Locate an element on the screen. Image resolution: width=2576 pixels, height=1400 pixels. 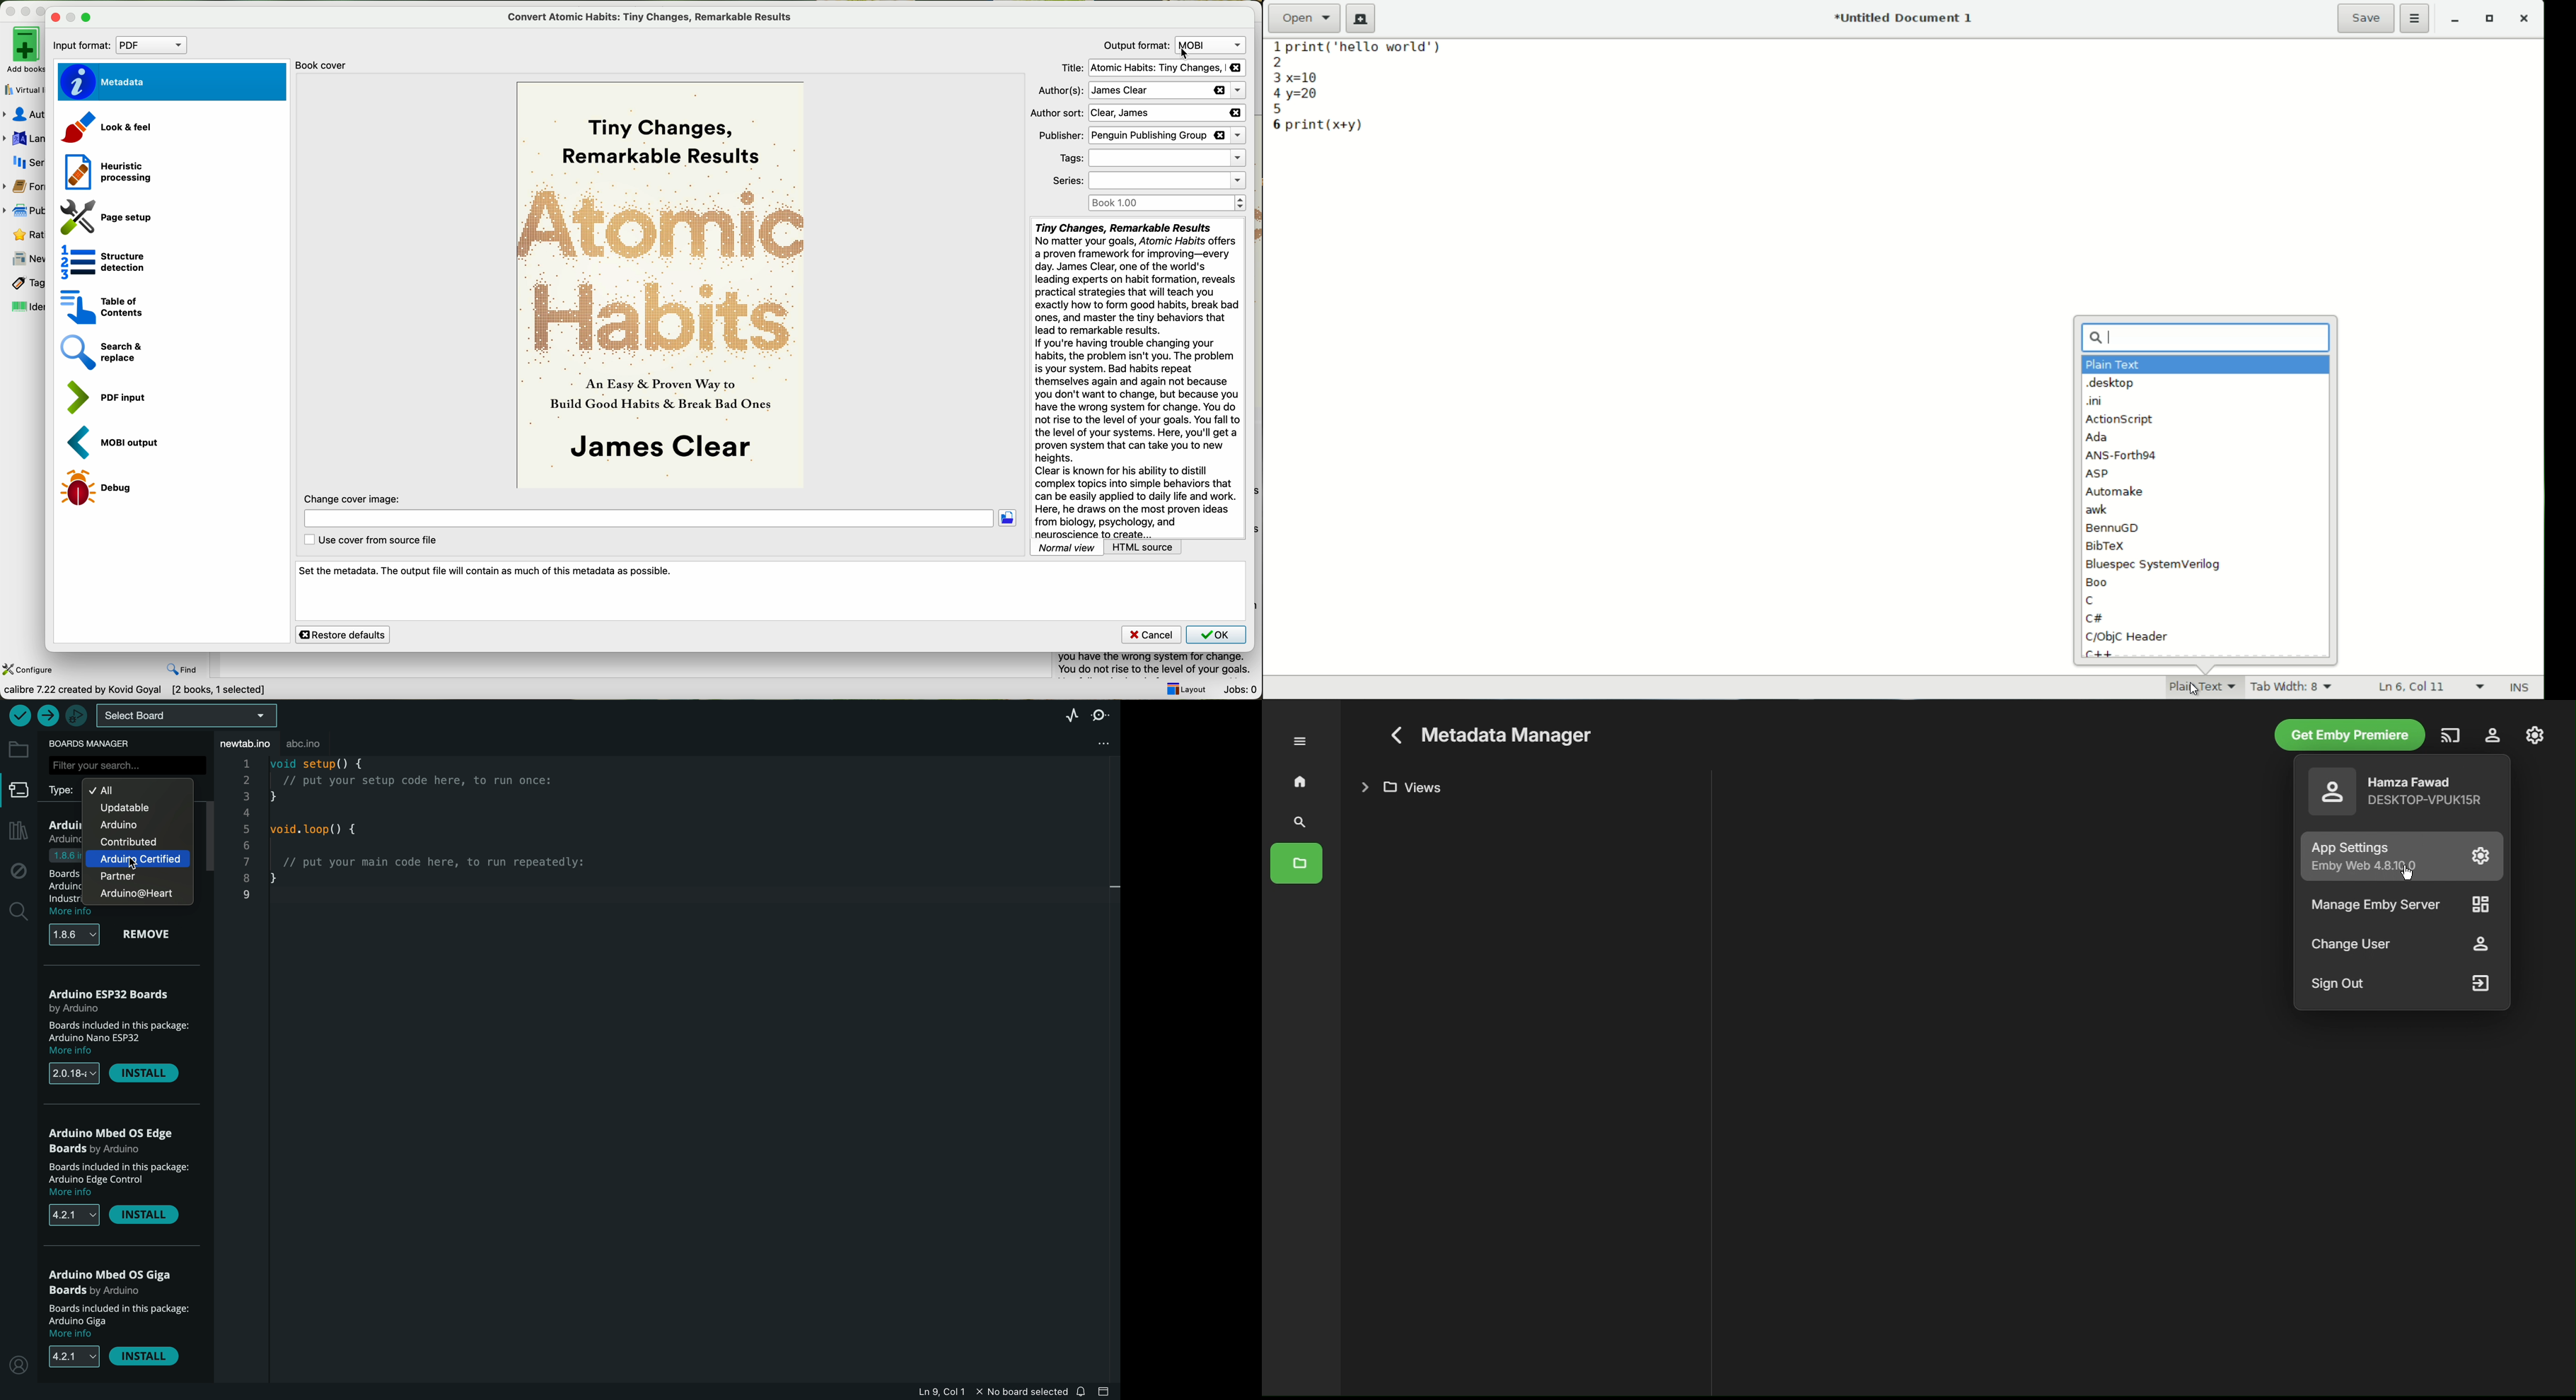
cursor is located at coordinates (1186, 56).